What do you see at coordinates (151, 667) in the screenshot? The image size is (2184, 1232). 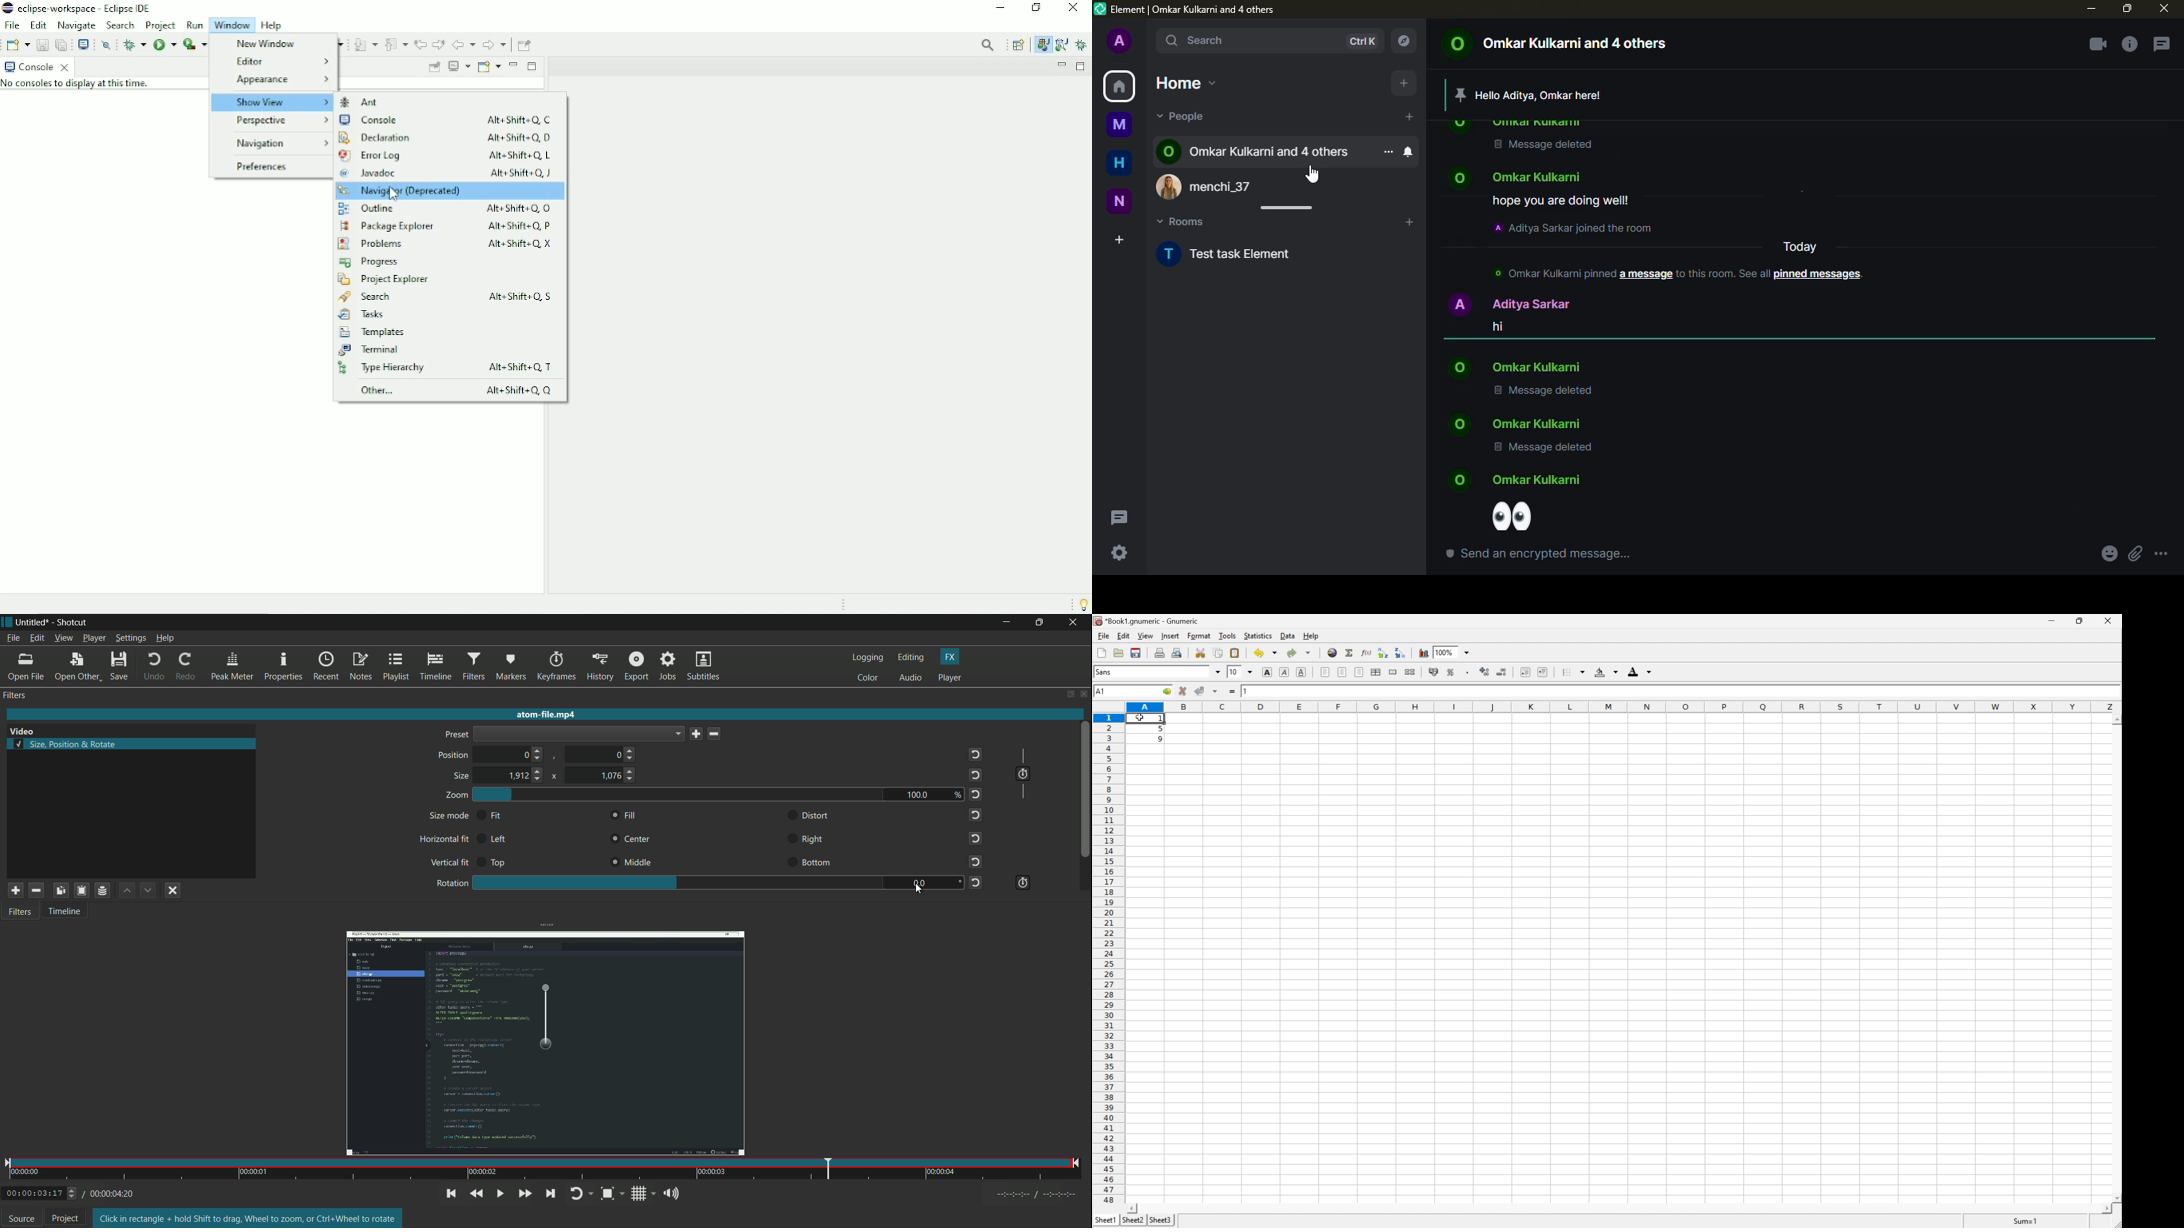 I see `undo` at bounding box center [151, 667].